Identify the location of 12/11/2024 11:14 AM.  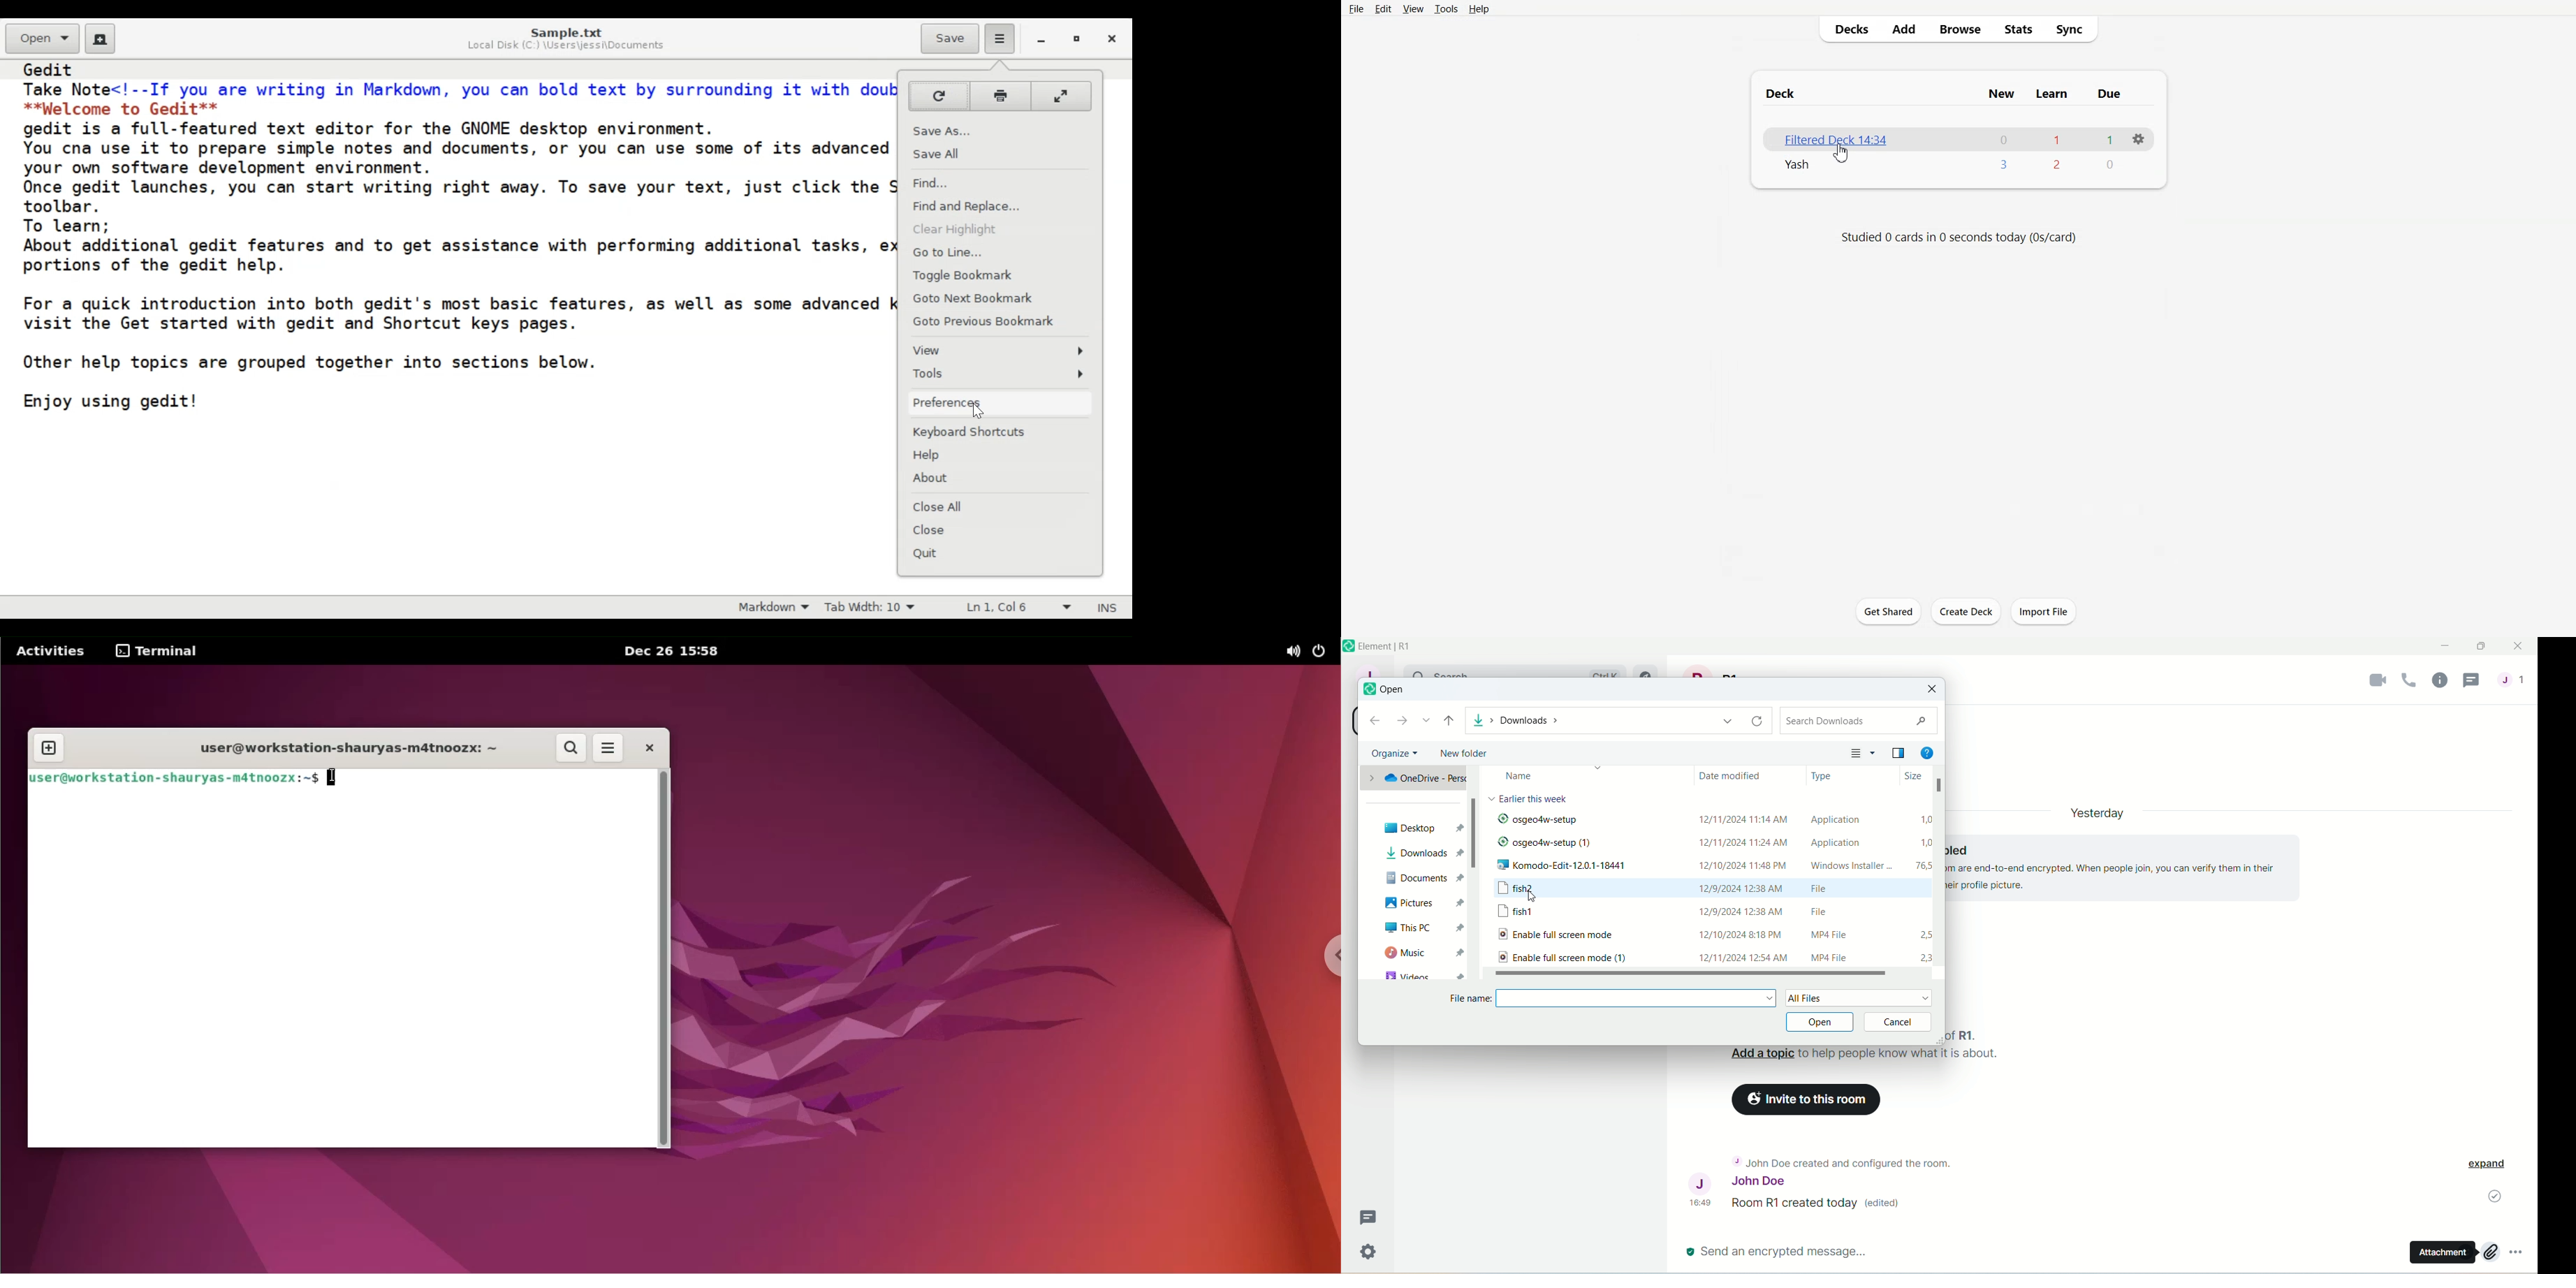
(1744, 815).